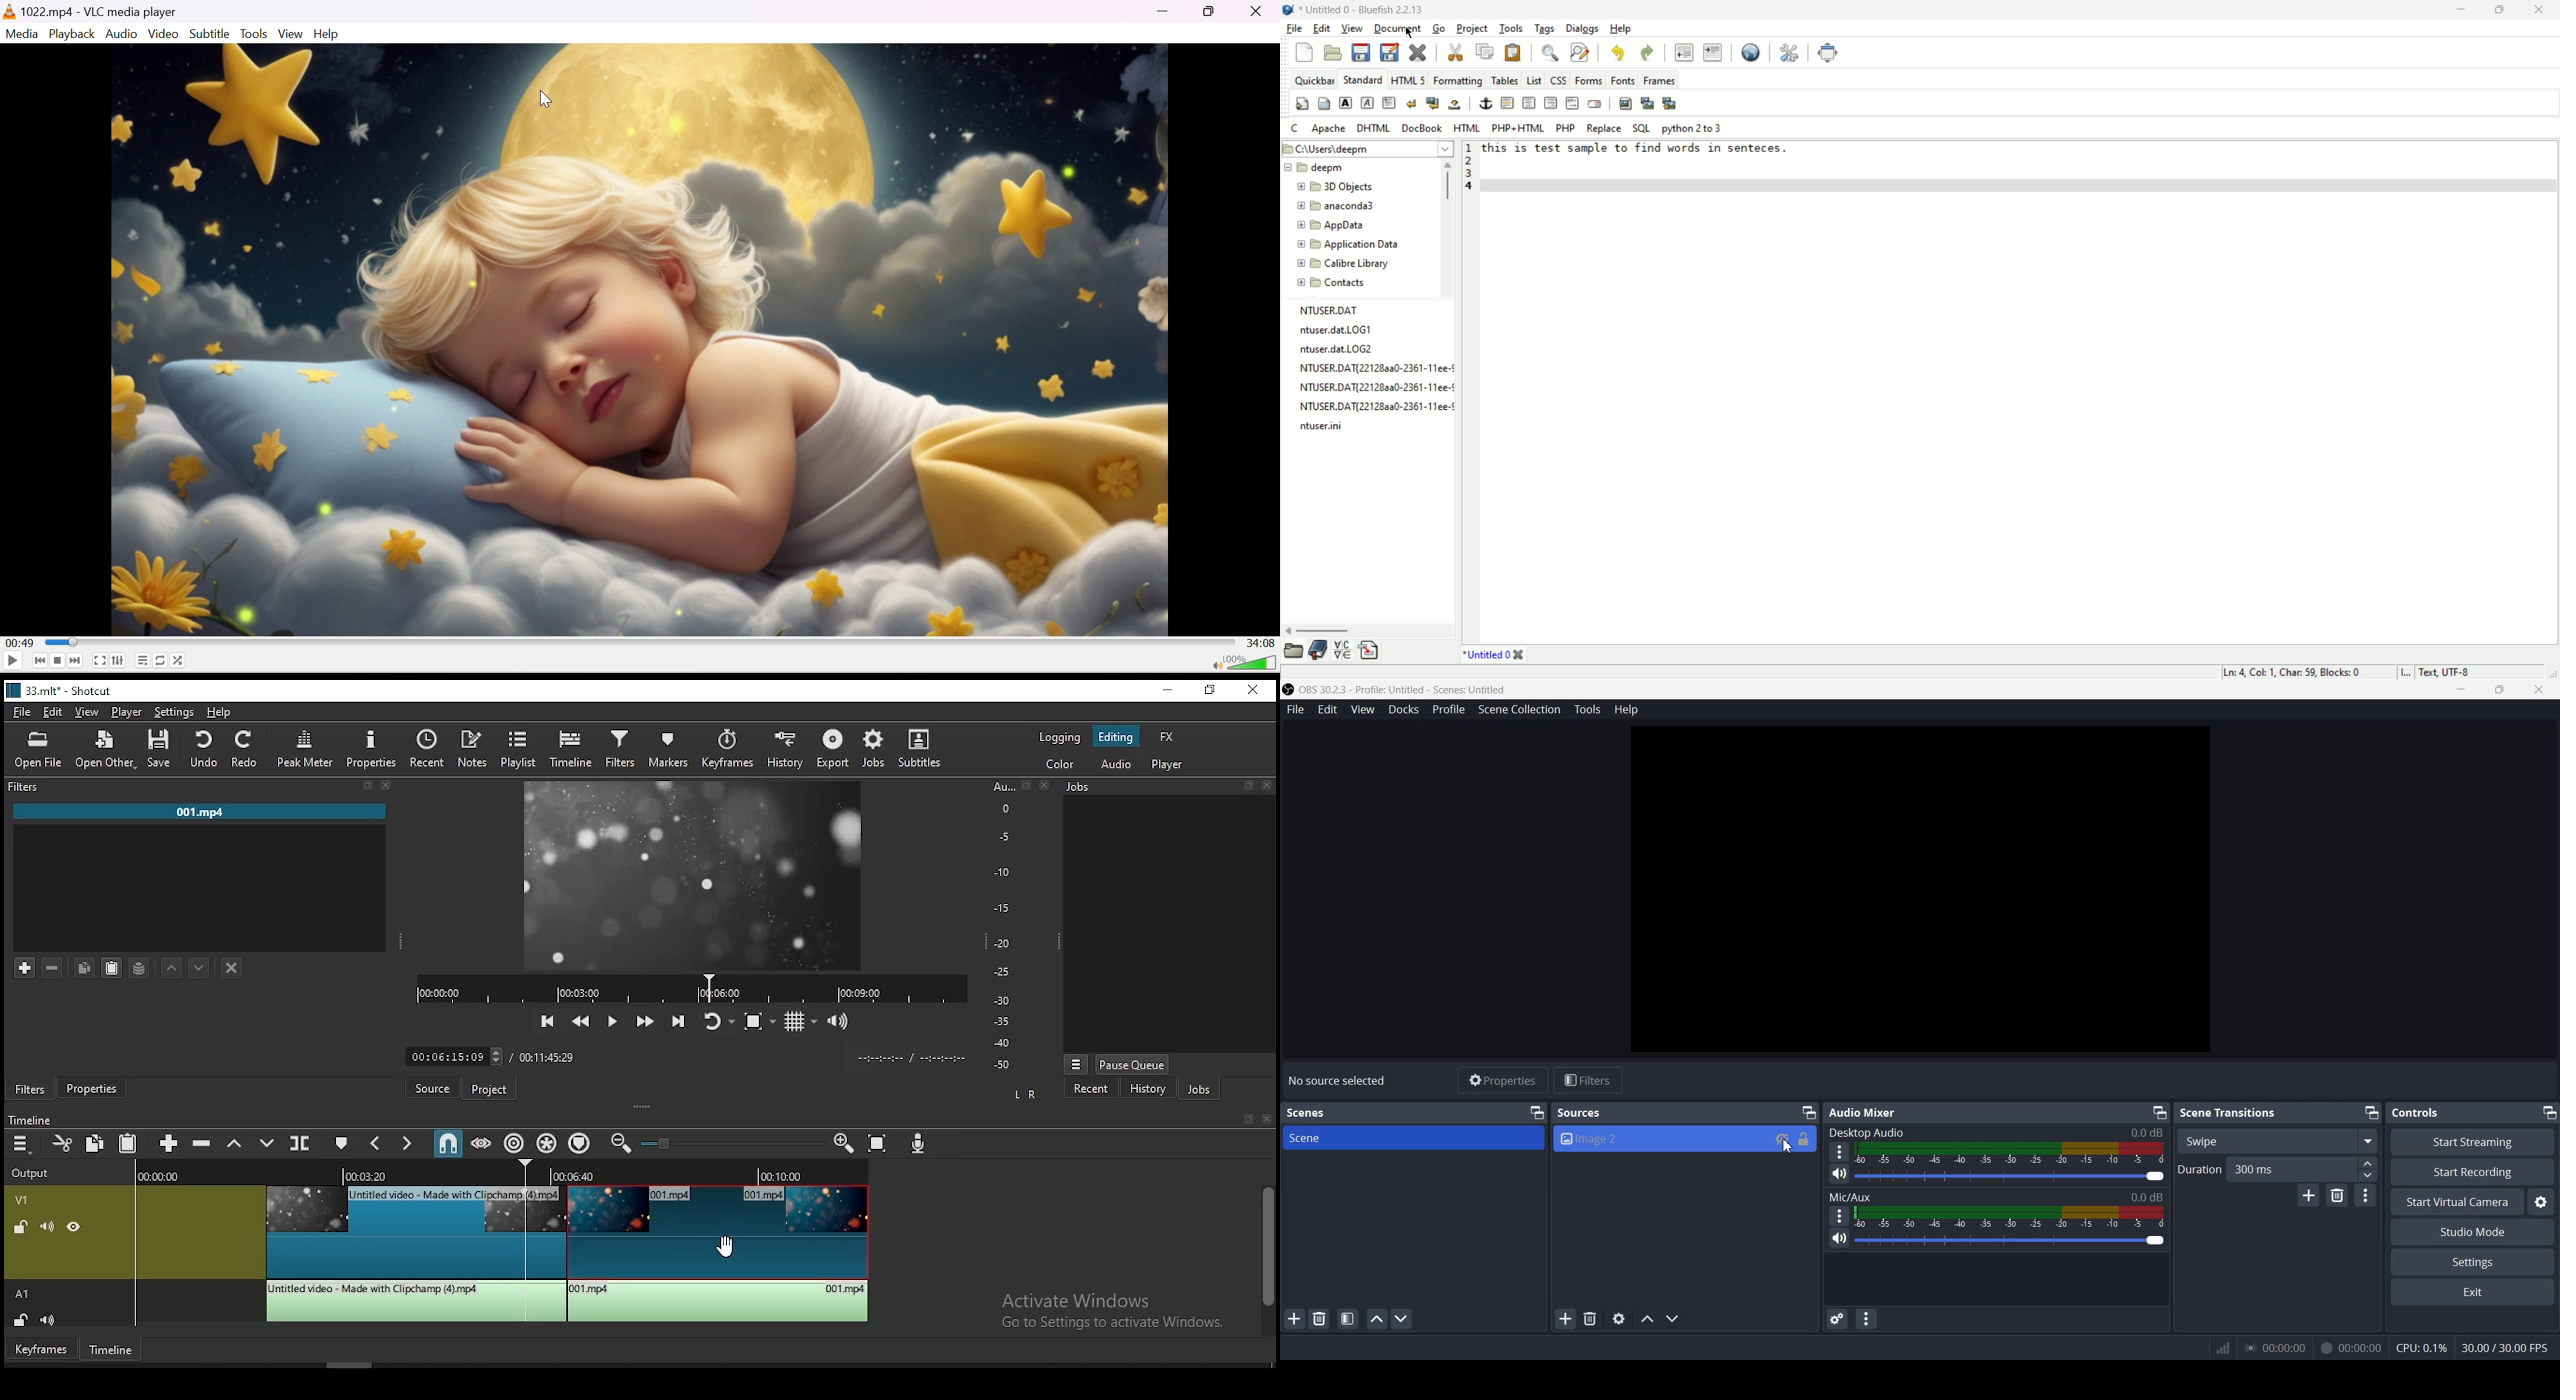 The width and height of the screenshot is (2576, 1400). I want to click on Show extended settings, so click(121, 661).